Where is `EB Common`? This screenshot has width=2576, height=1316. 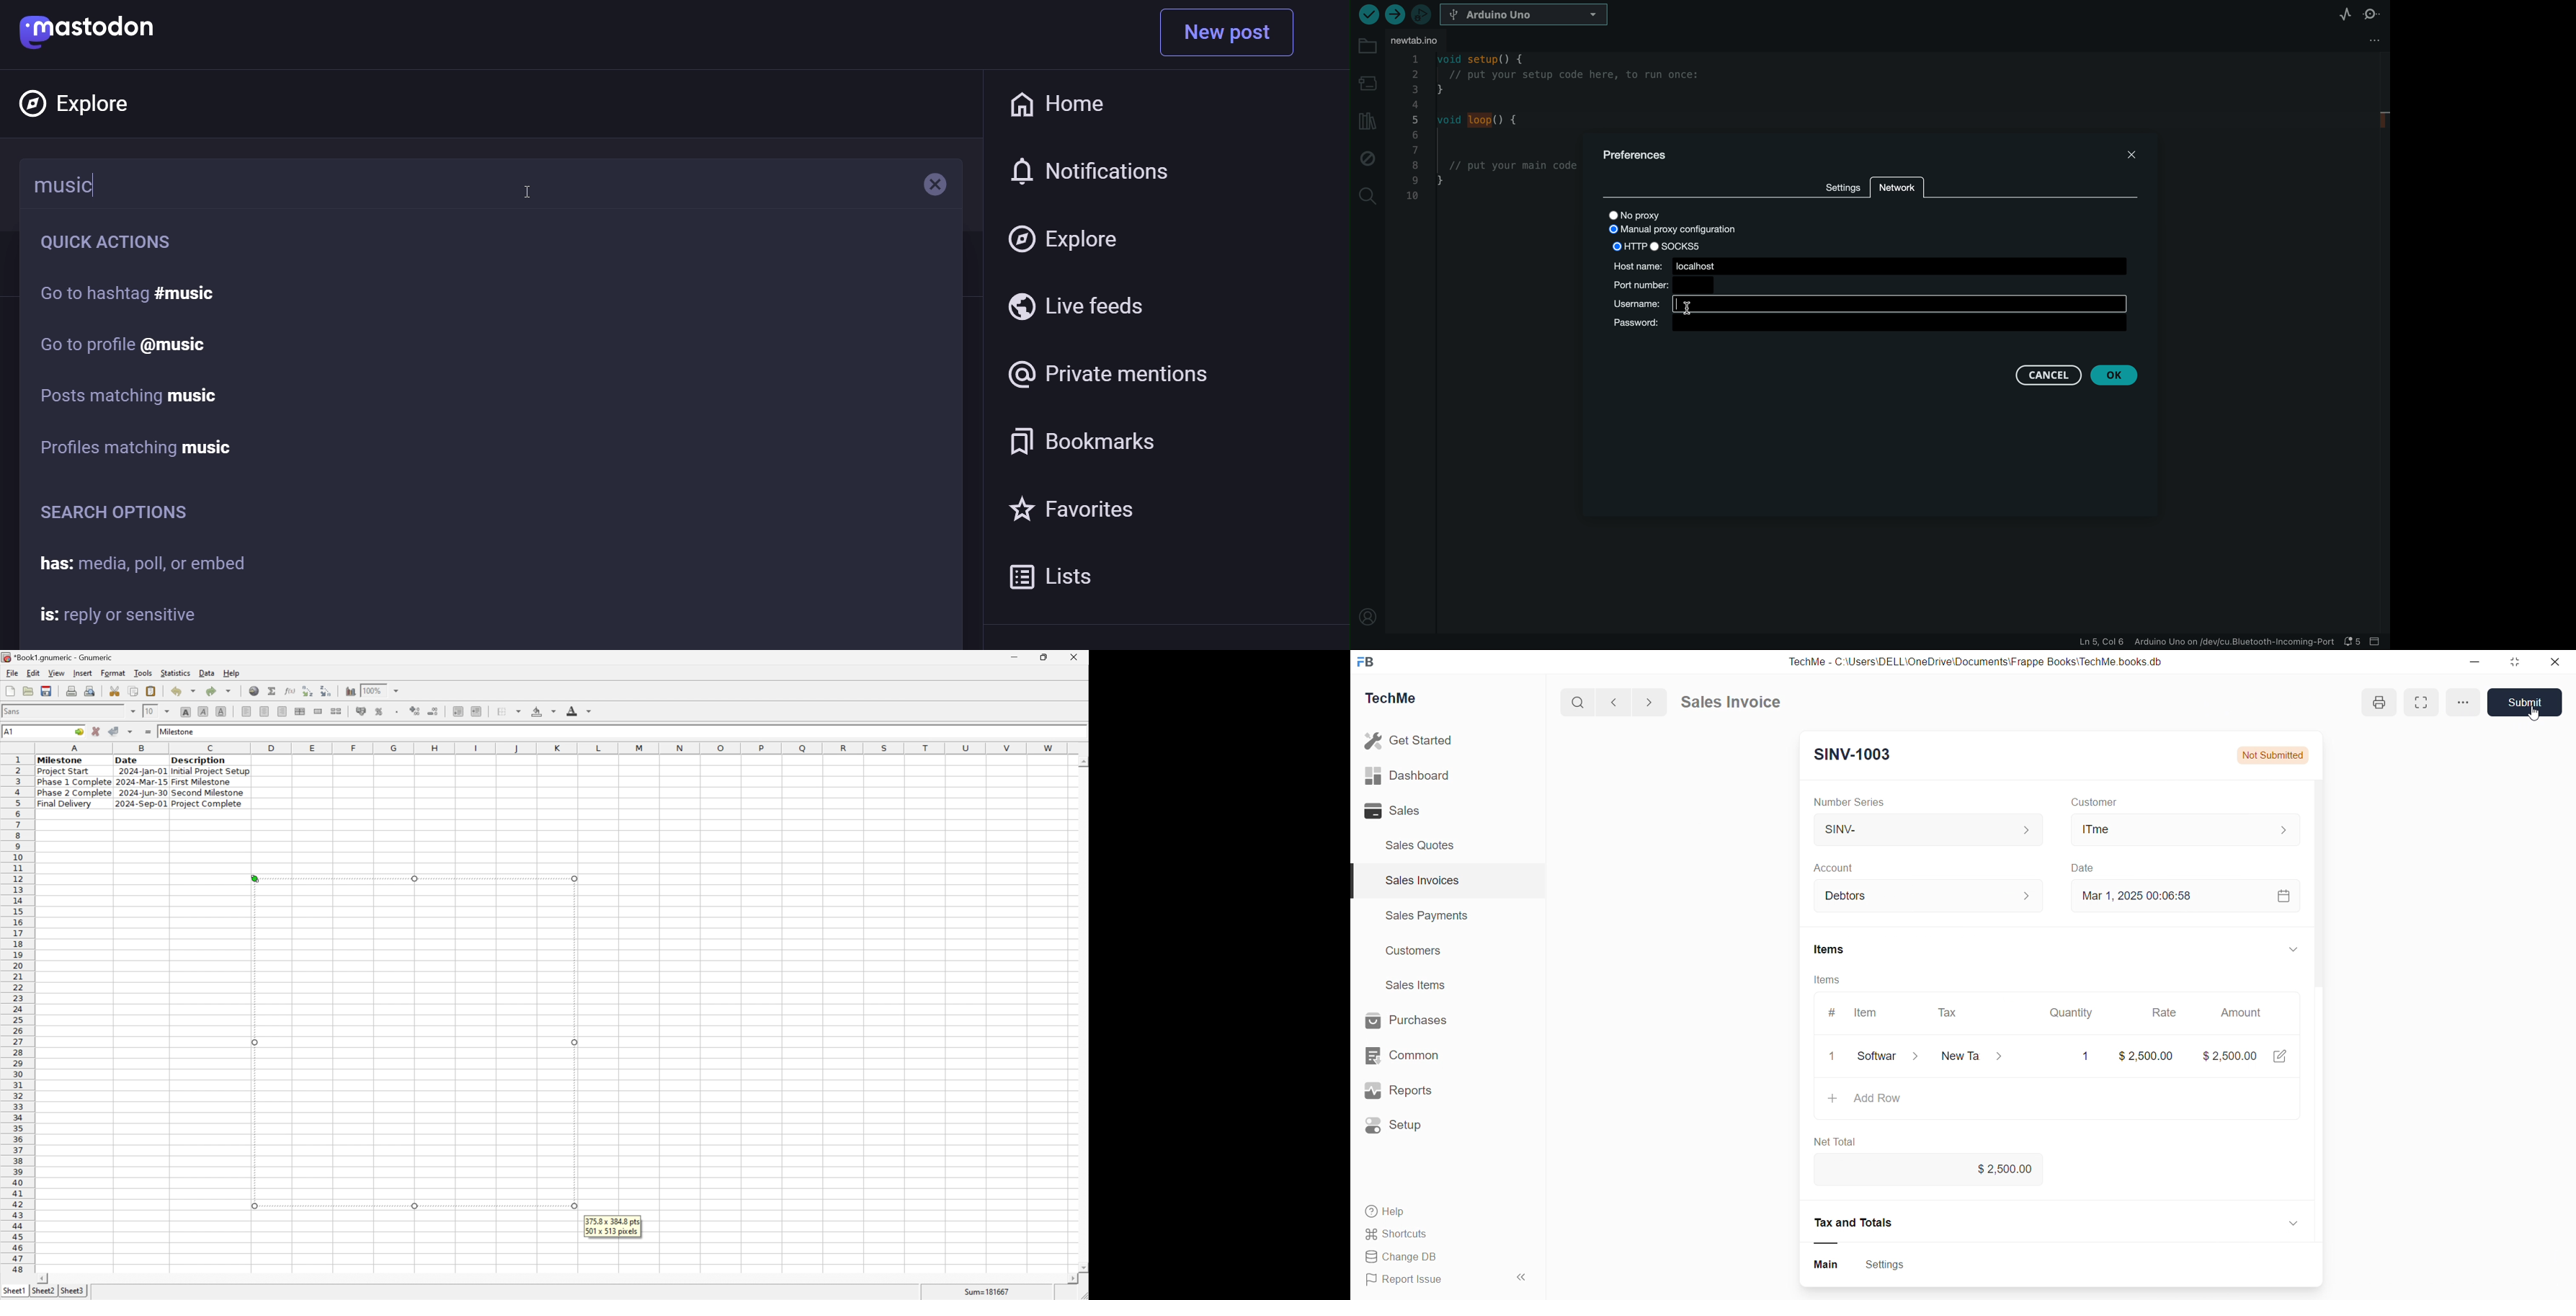 EB Common is located at coordinates (1415, 1055).